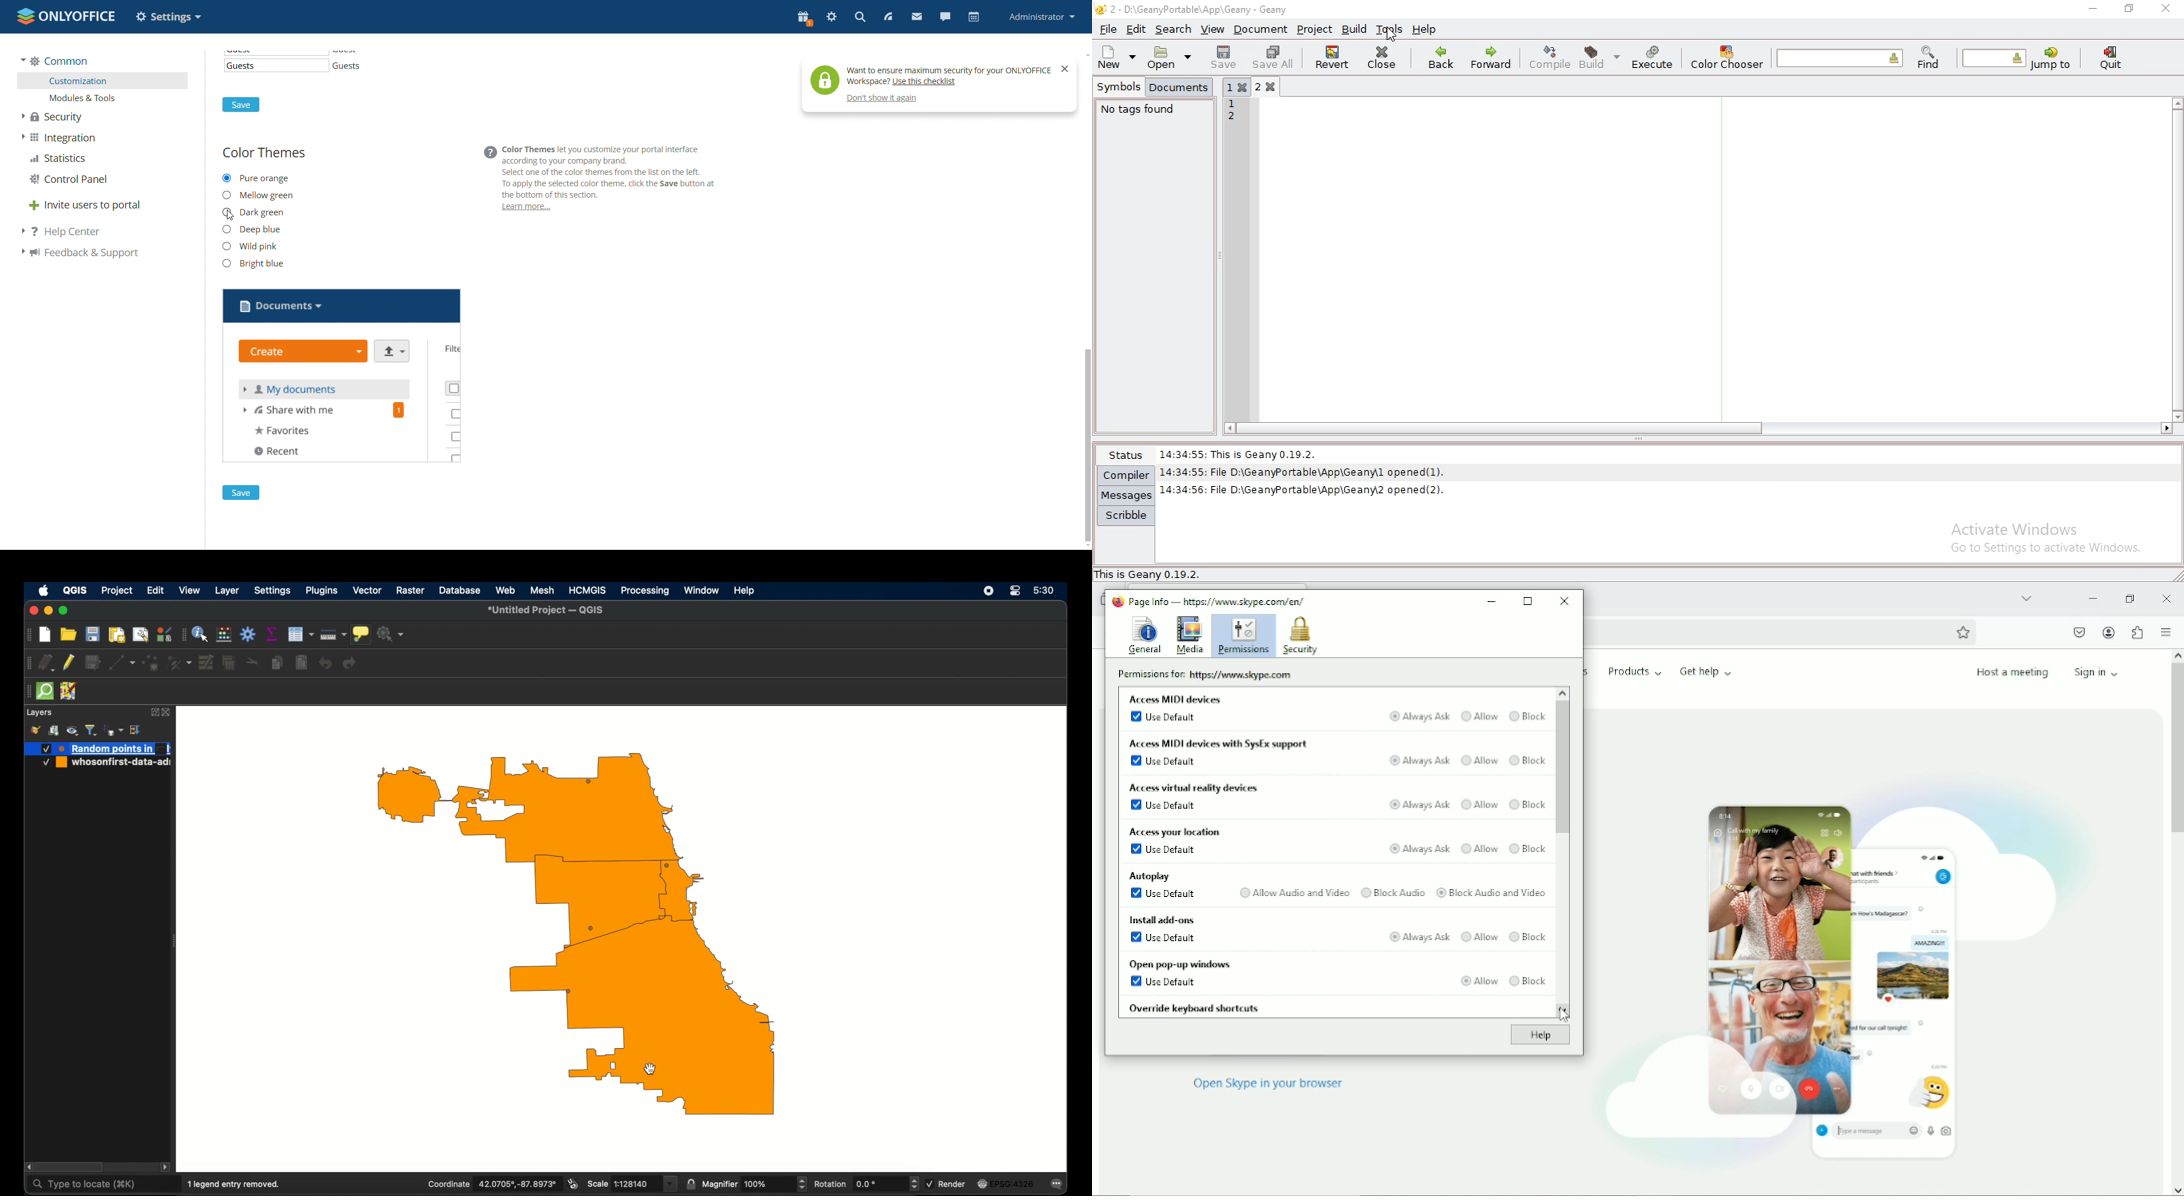 This screenshot has height=1204, width=2184. Describe the element at coordinates (2175, 654) in the screenshot. I see `scroll up` at that location.